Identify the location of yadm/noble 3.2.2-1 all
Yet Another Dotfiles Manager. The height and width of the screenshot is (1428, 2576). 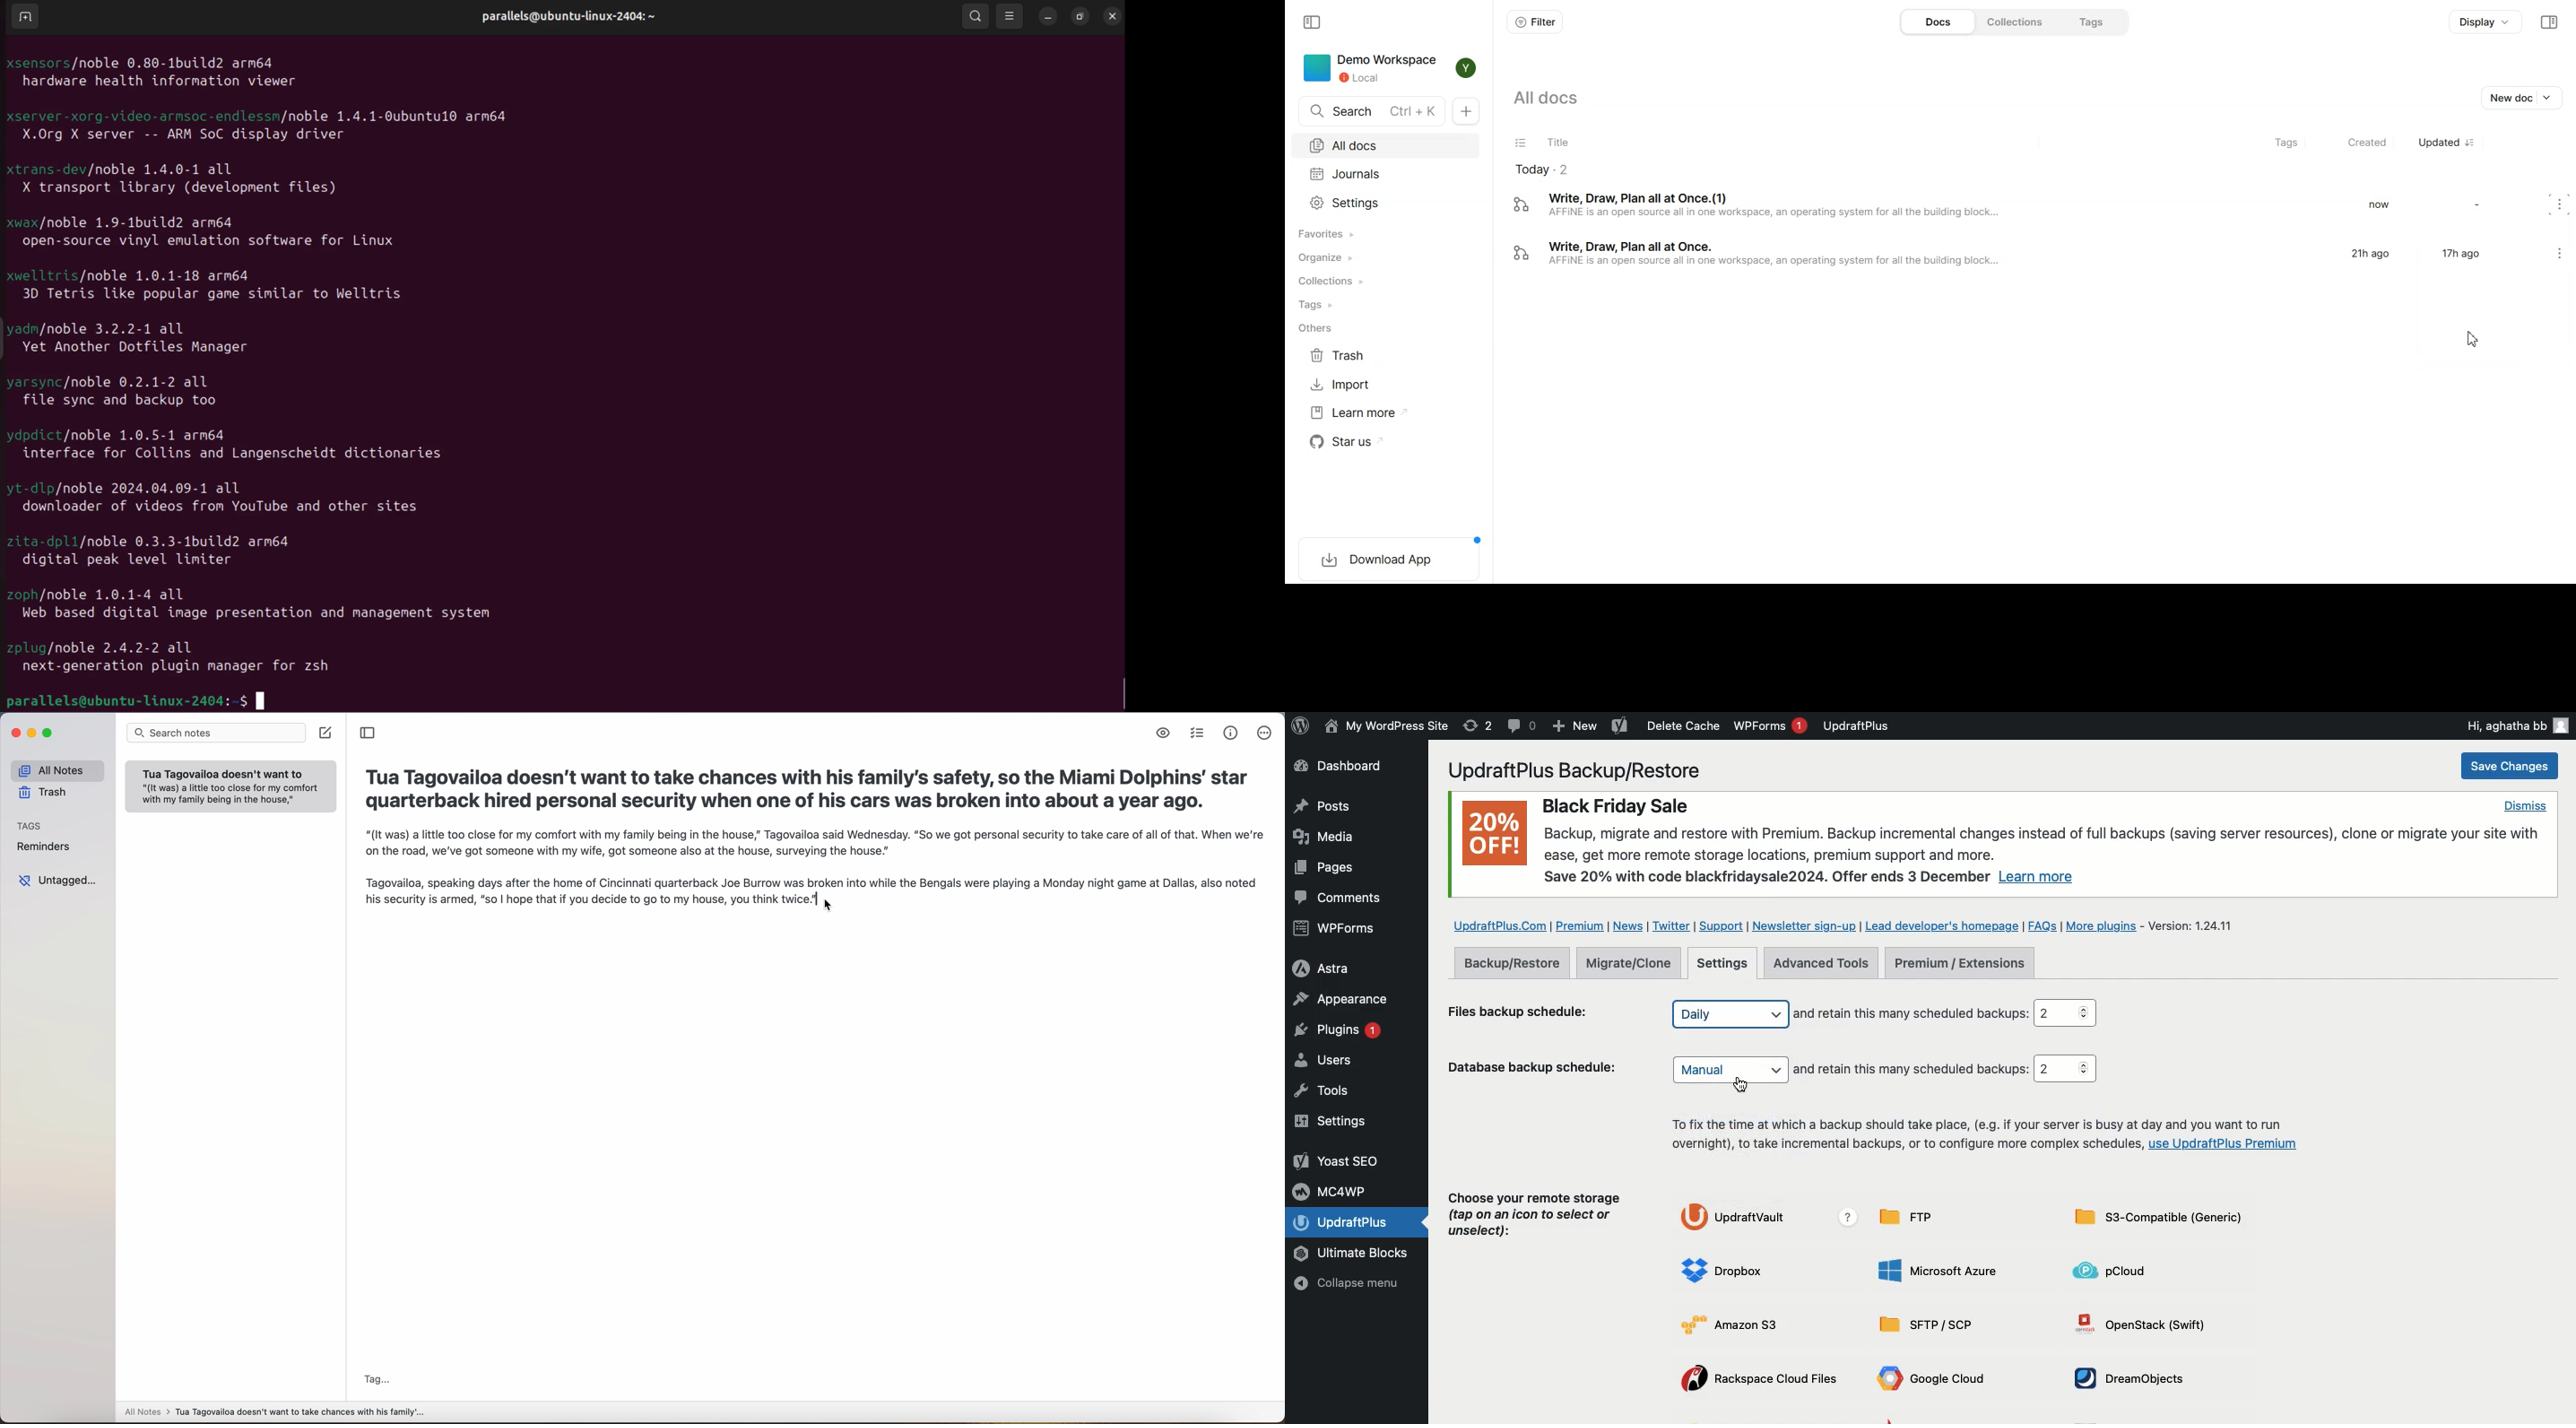
(147, 337).